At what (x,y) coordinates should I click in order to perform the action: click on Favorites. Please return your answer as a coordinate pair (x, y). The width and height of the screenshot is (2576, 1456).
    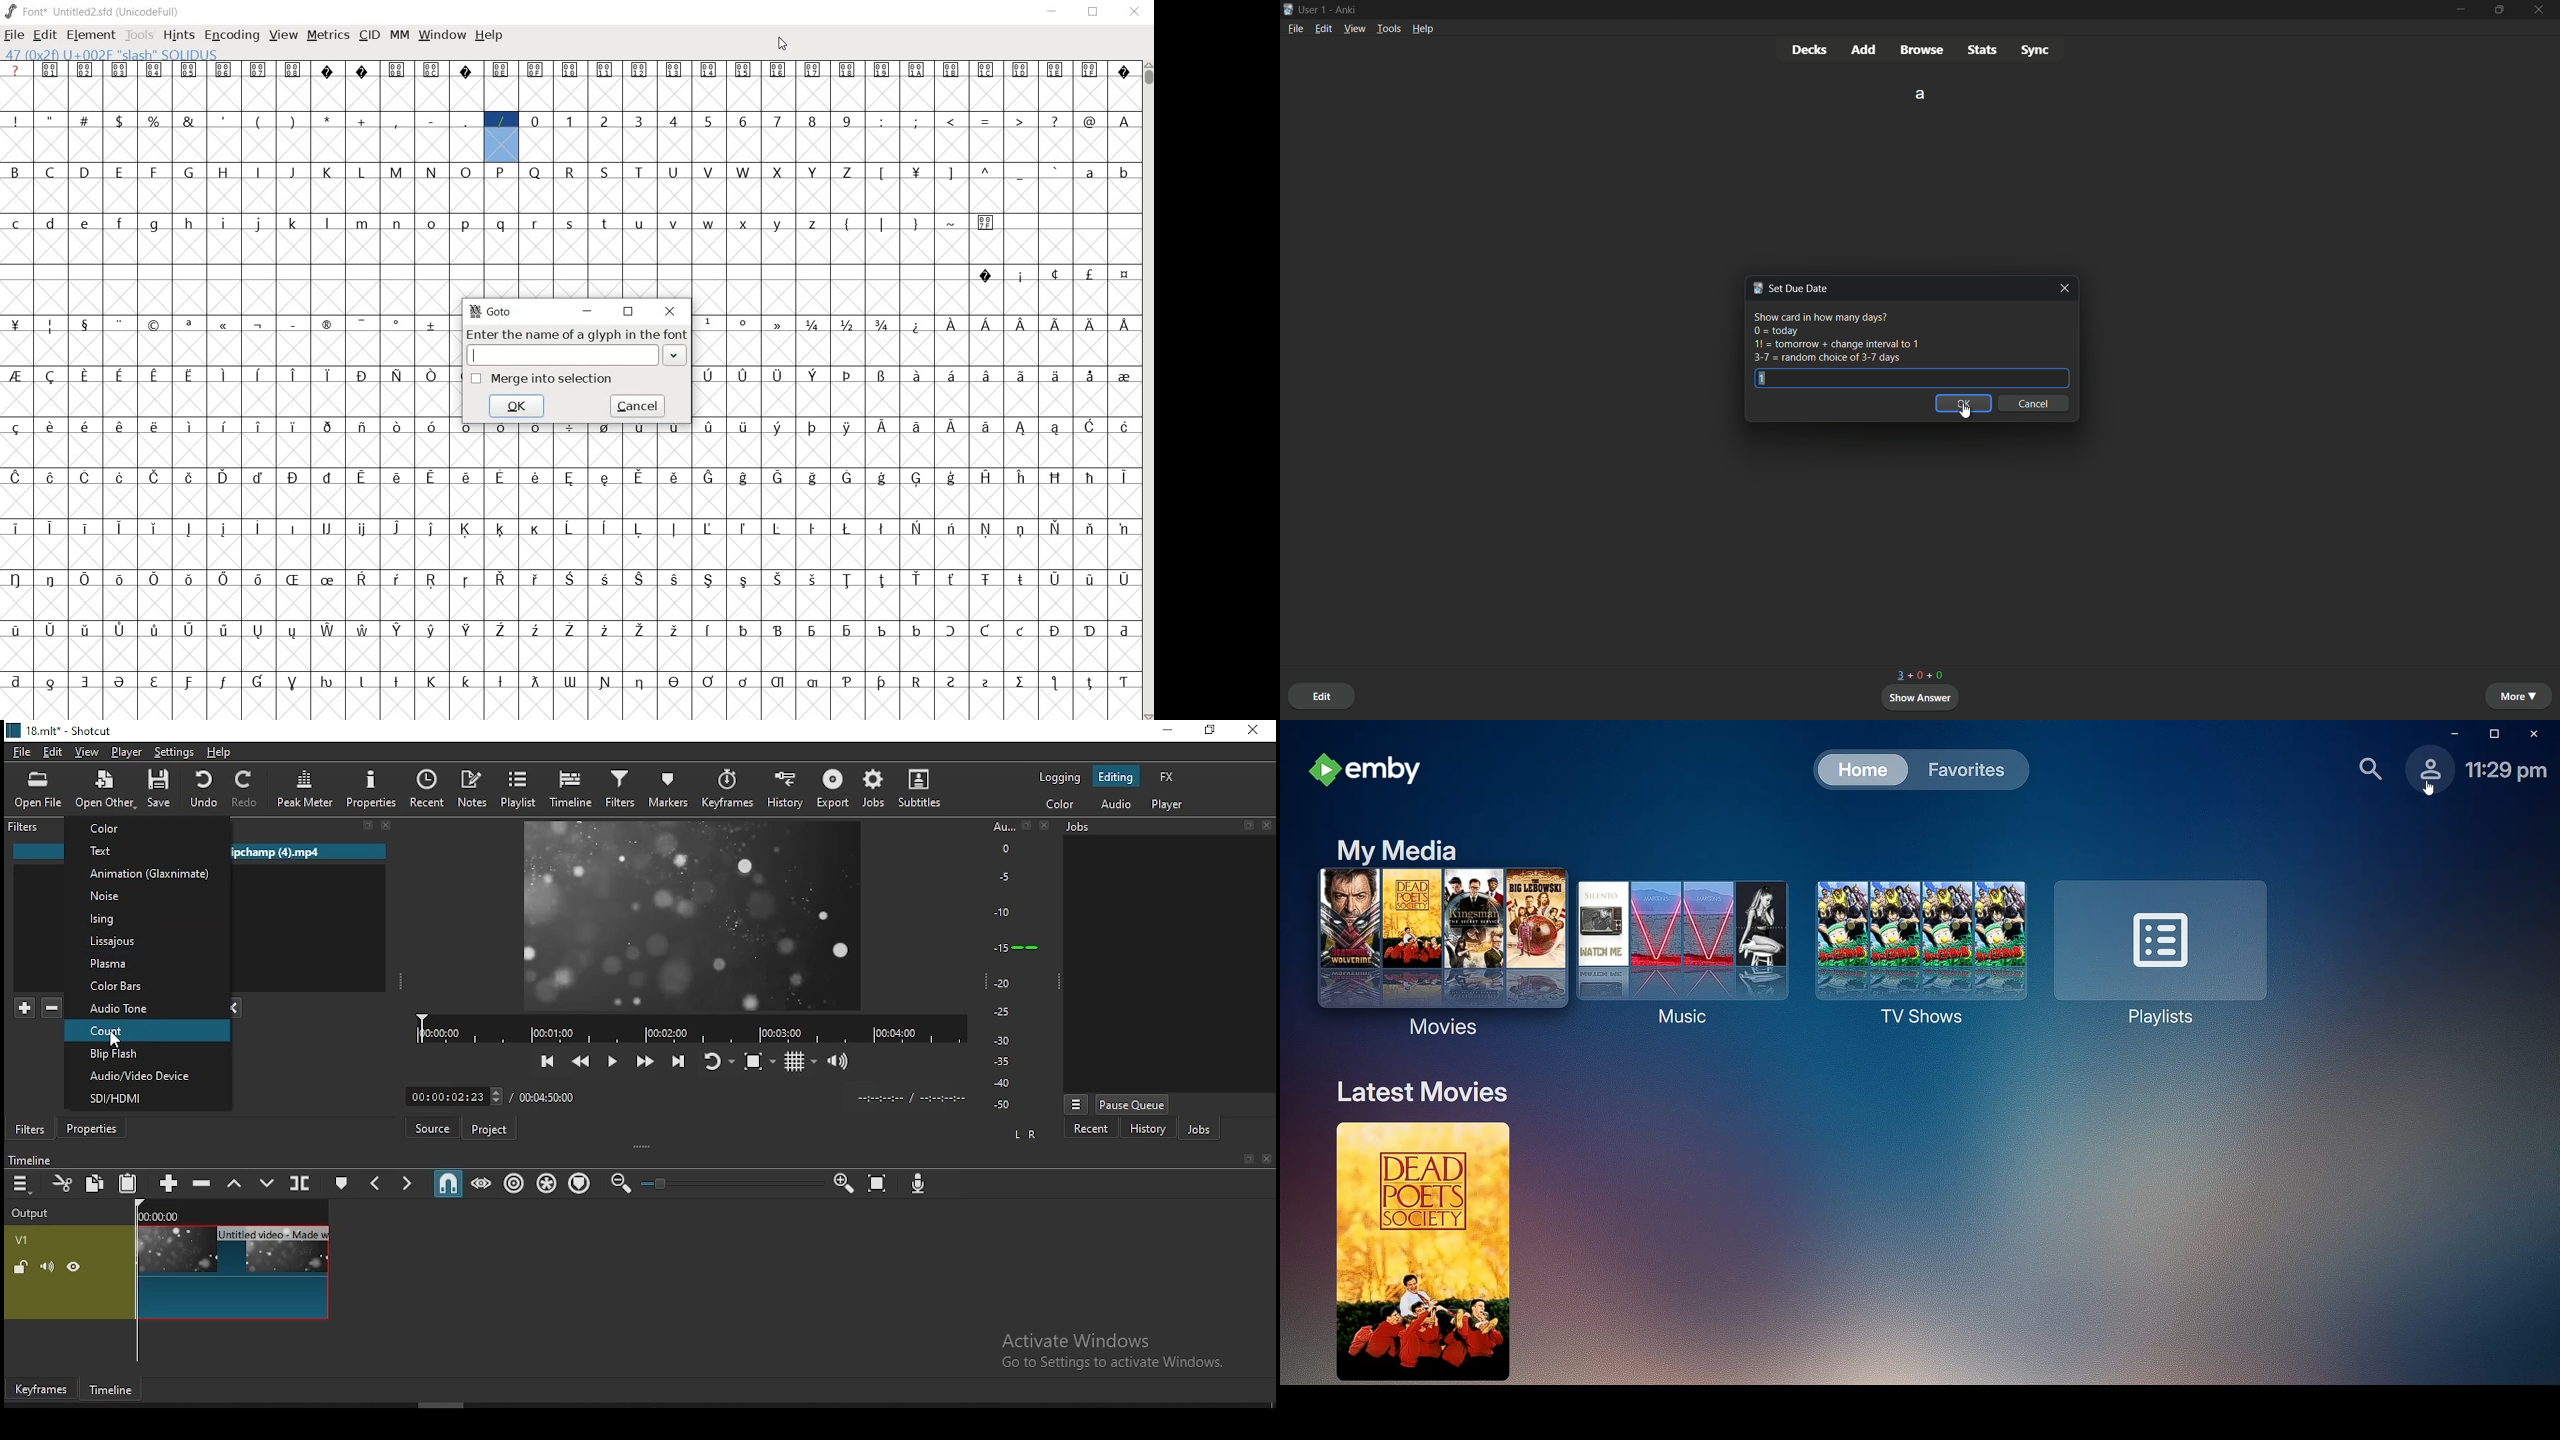
    Looking at the image, I should click on (1964, 769).